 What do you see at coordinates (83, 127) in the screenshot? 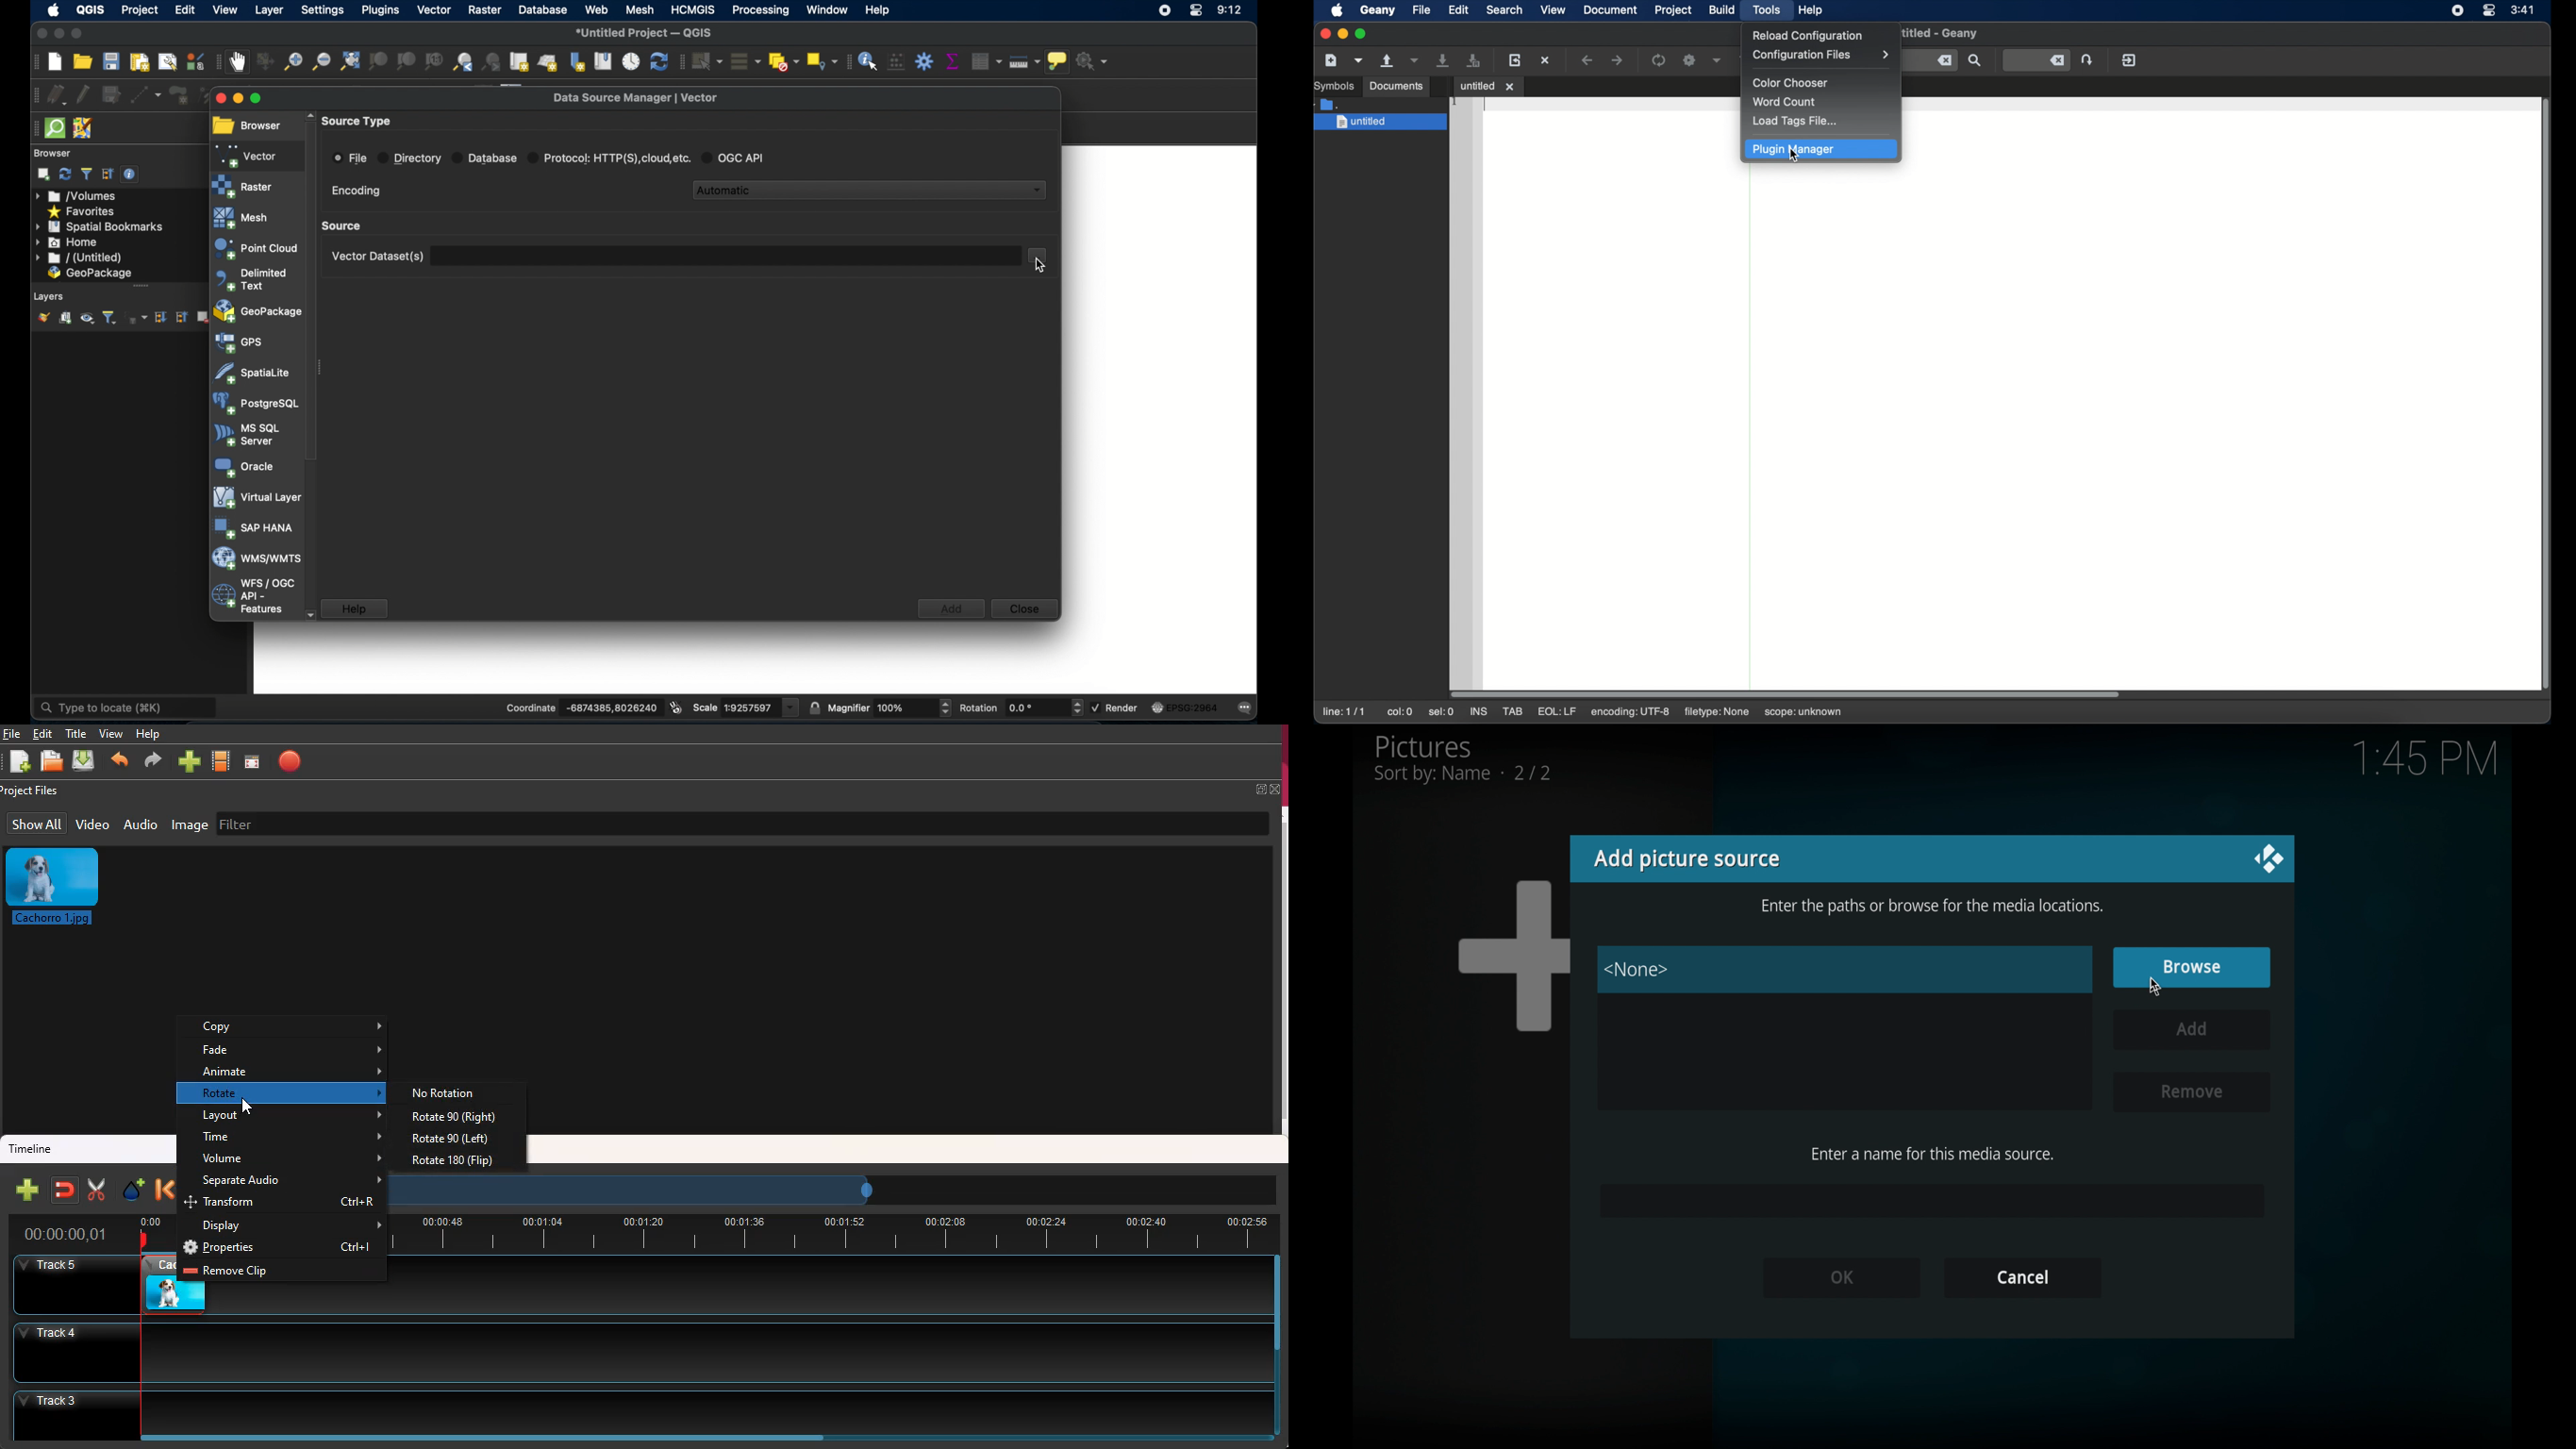
I see `josh remote` at bounding box center [83, 127].